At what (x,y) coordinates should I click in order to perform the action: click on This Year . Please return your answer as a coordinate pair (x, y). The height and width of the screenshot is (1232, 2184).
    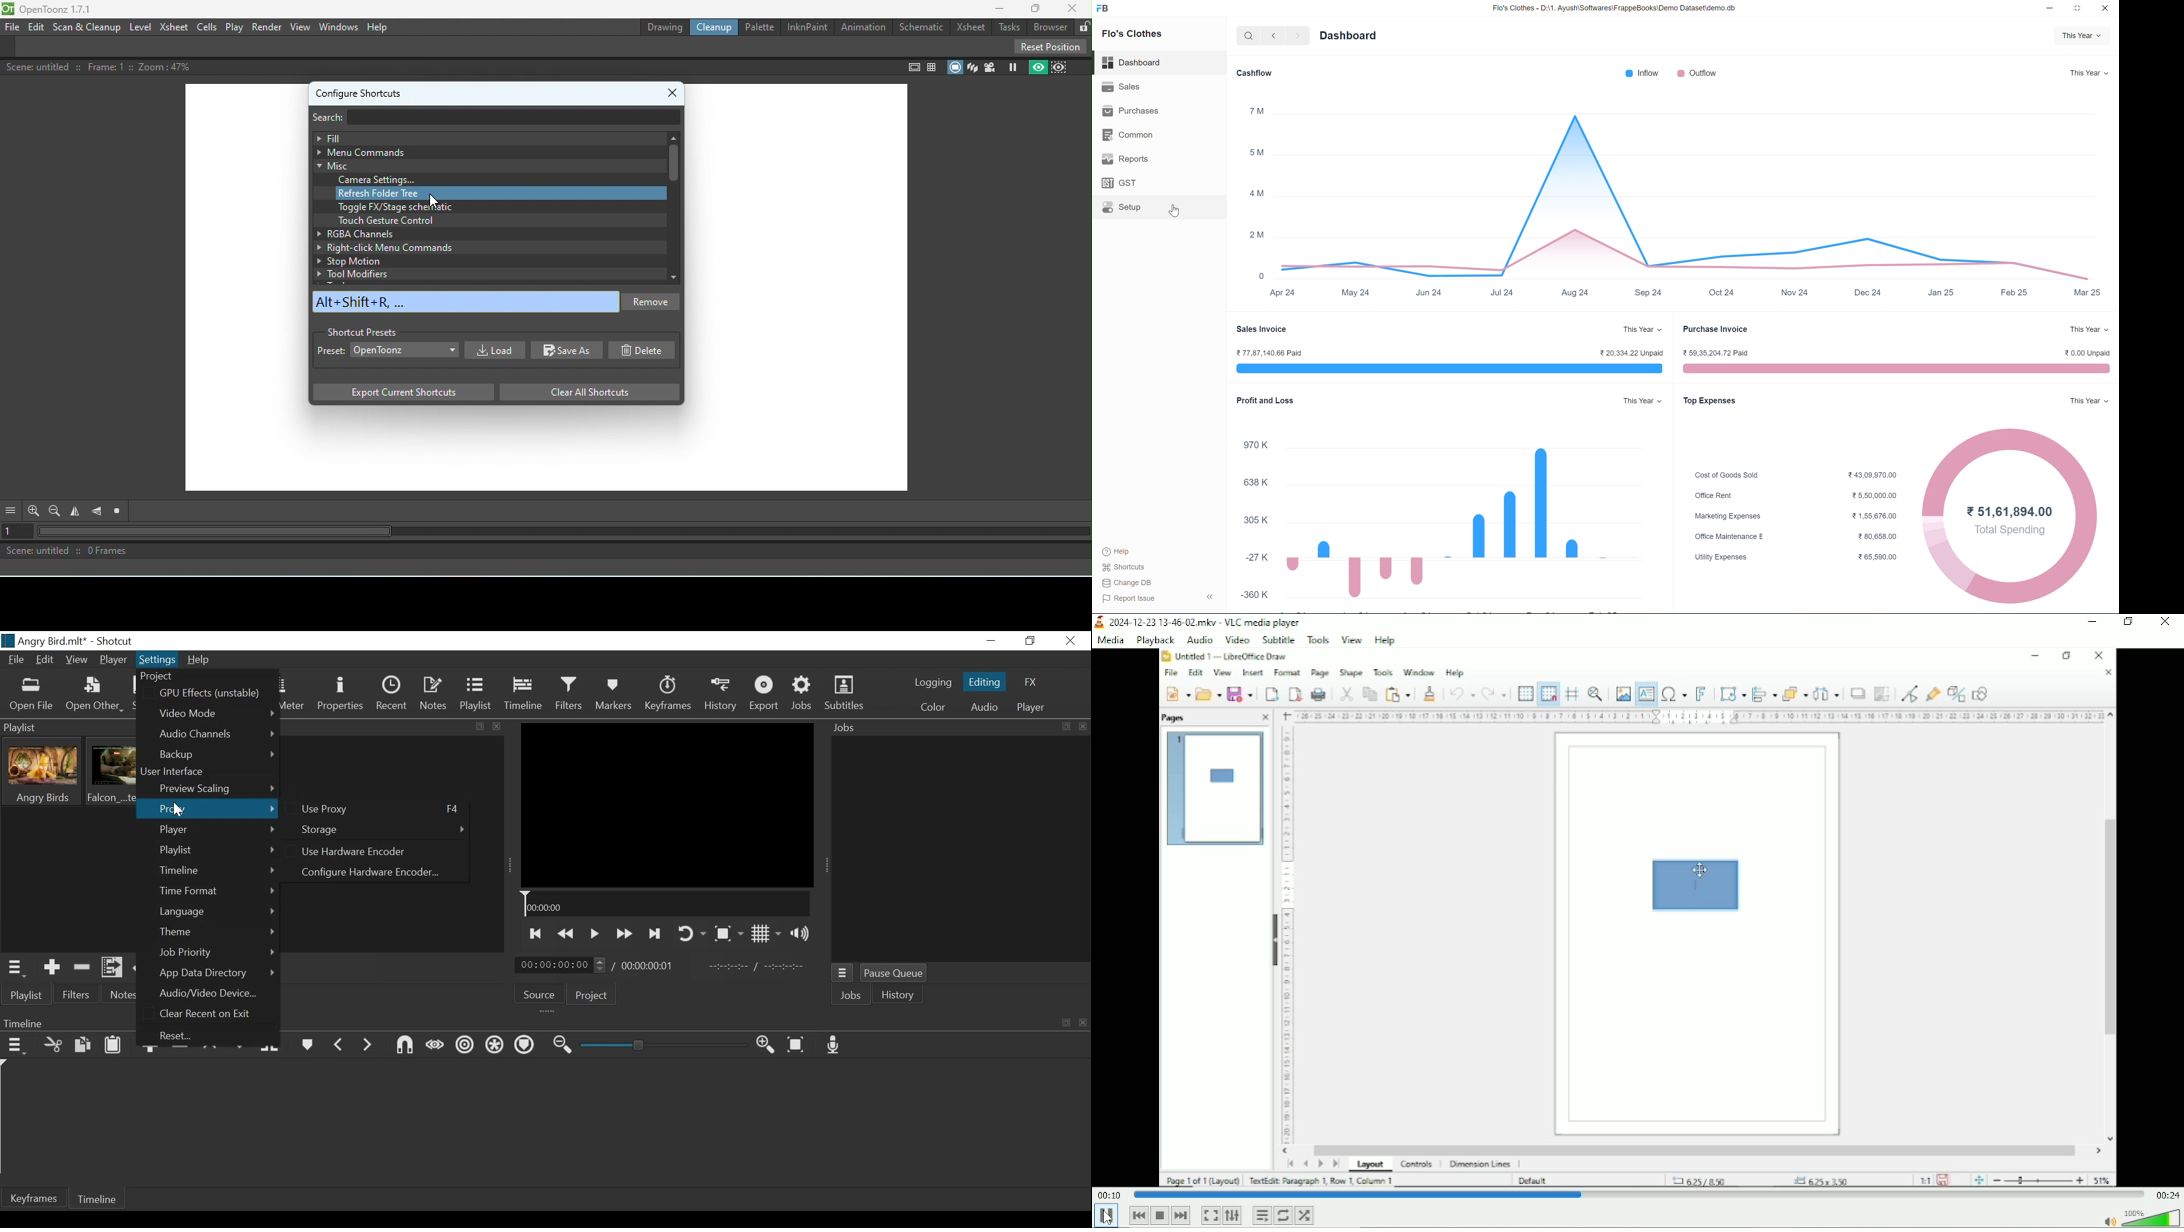
    Looking at the image, I should click on (2090, 73).